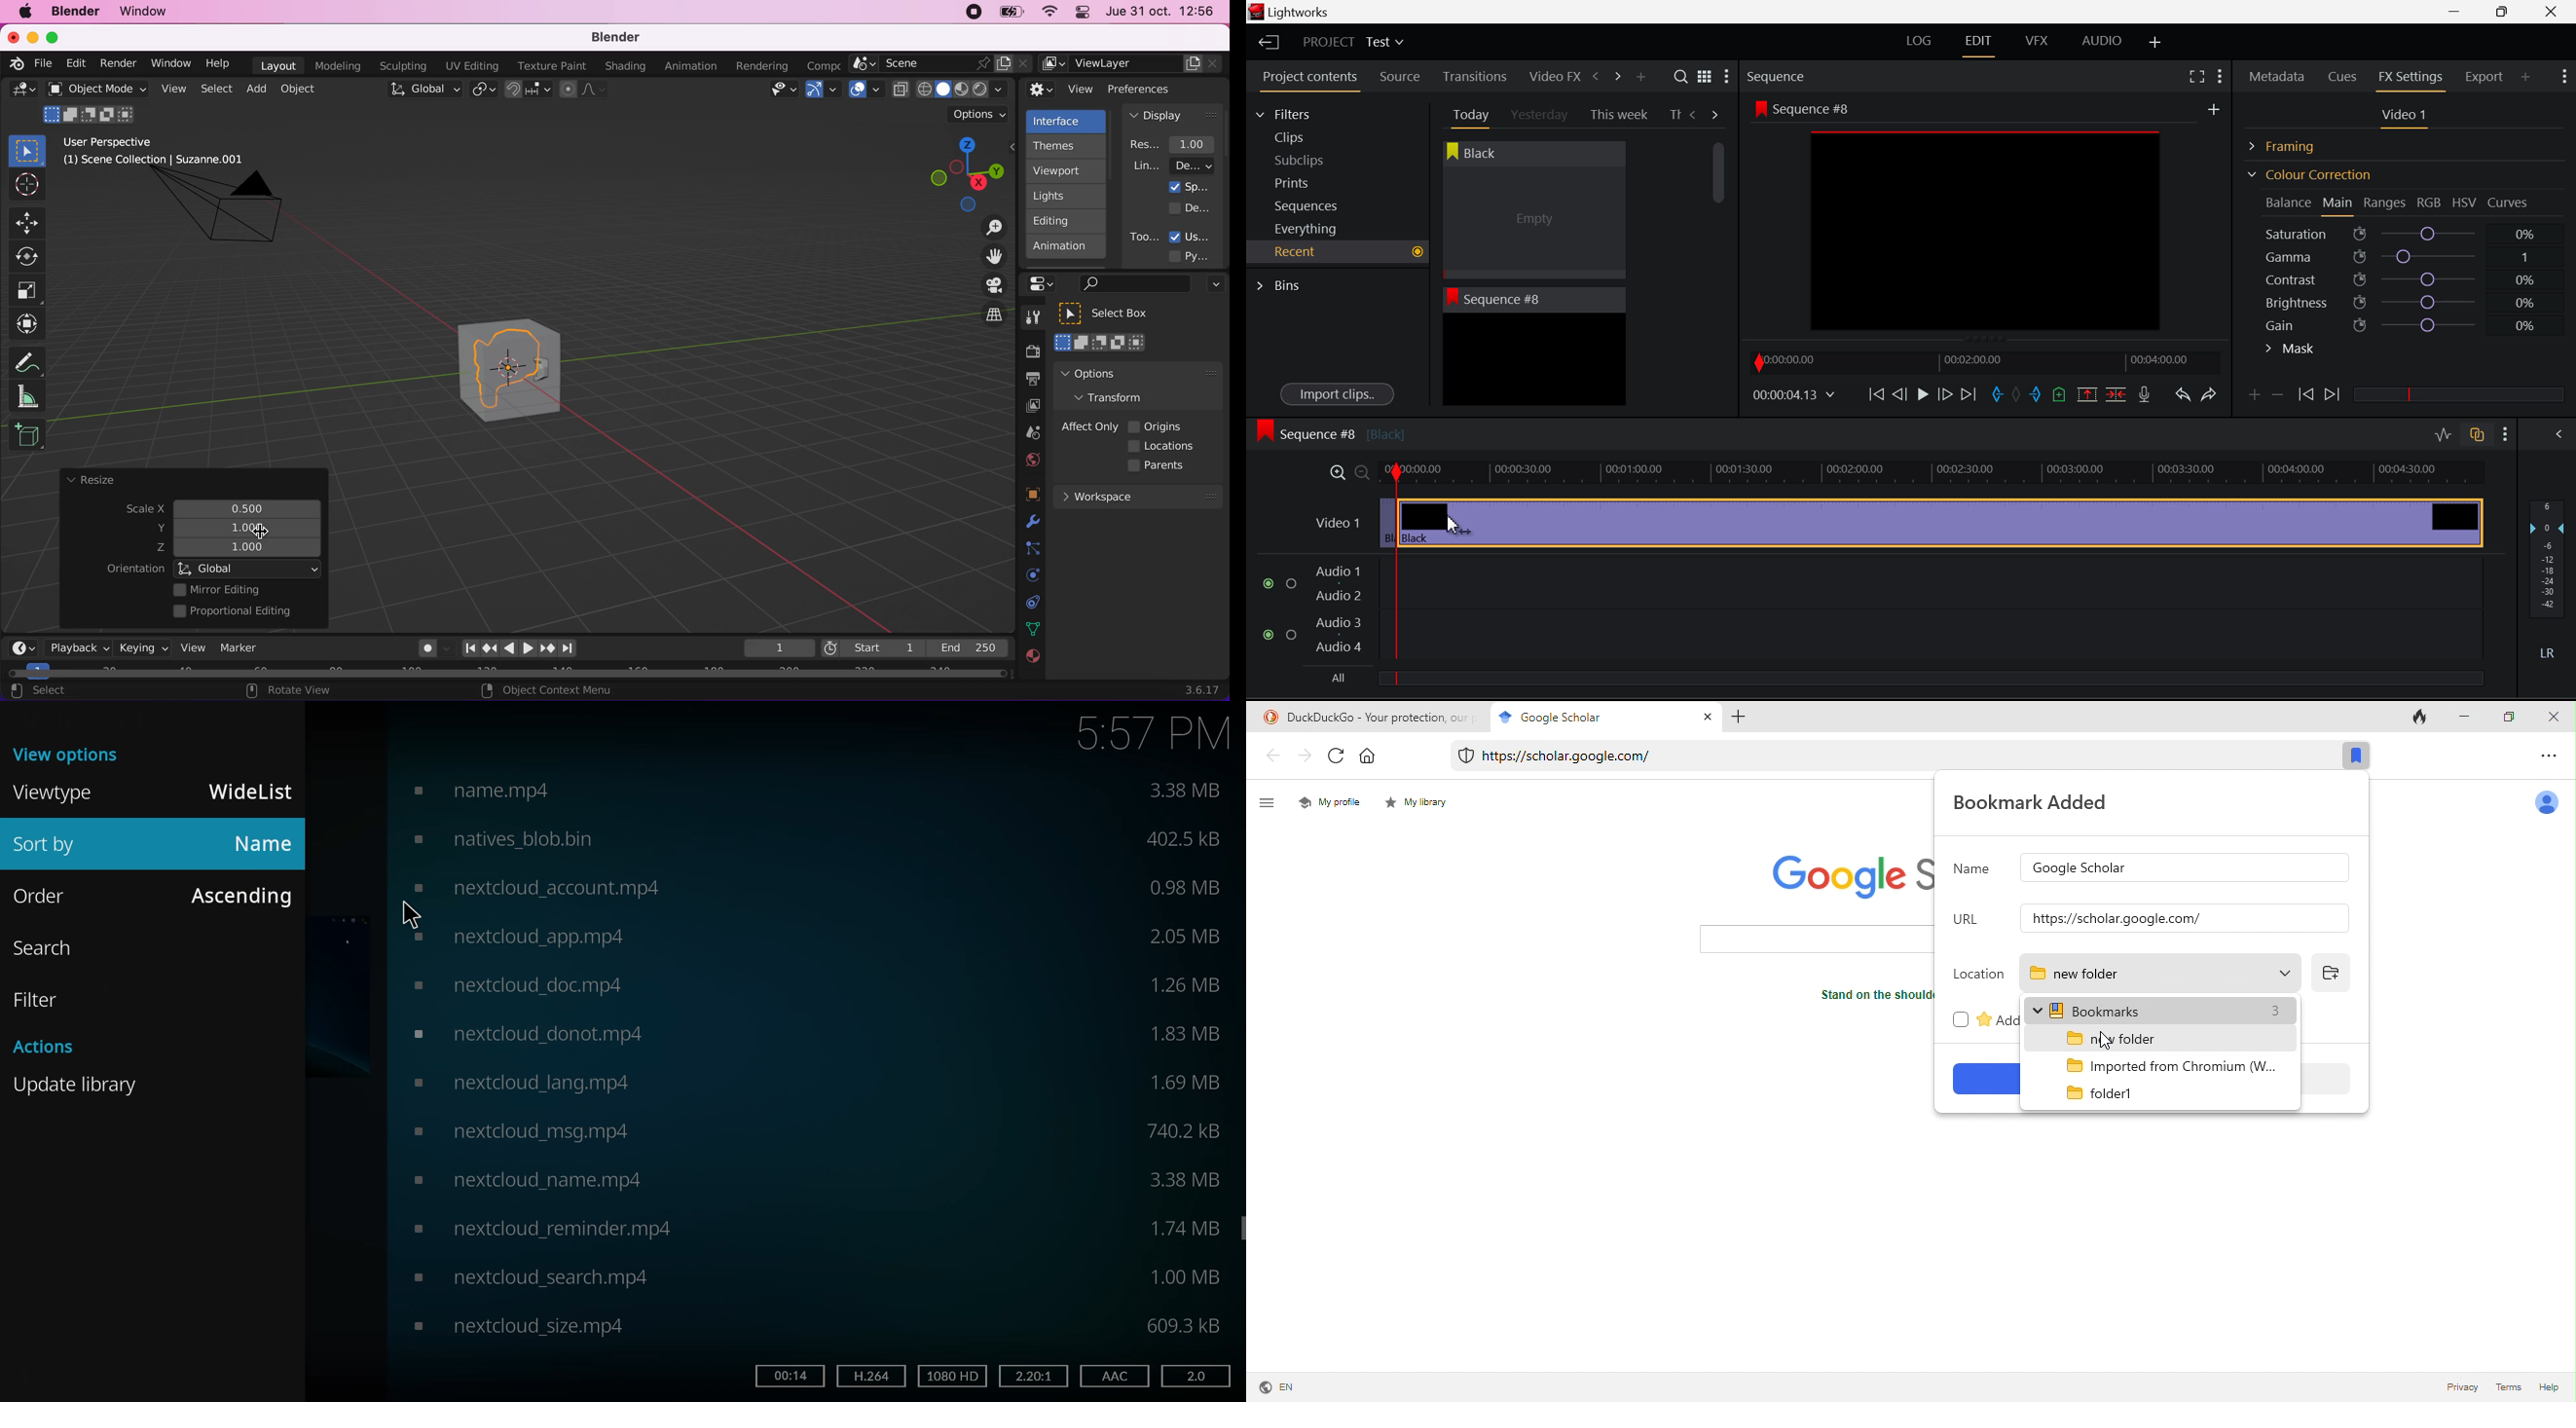 The image size is (2576, 1428). Describe the element at coordinates (2037, 396) in the screenshot. I see `Mark Out` at that location.